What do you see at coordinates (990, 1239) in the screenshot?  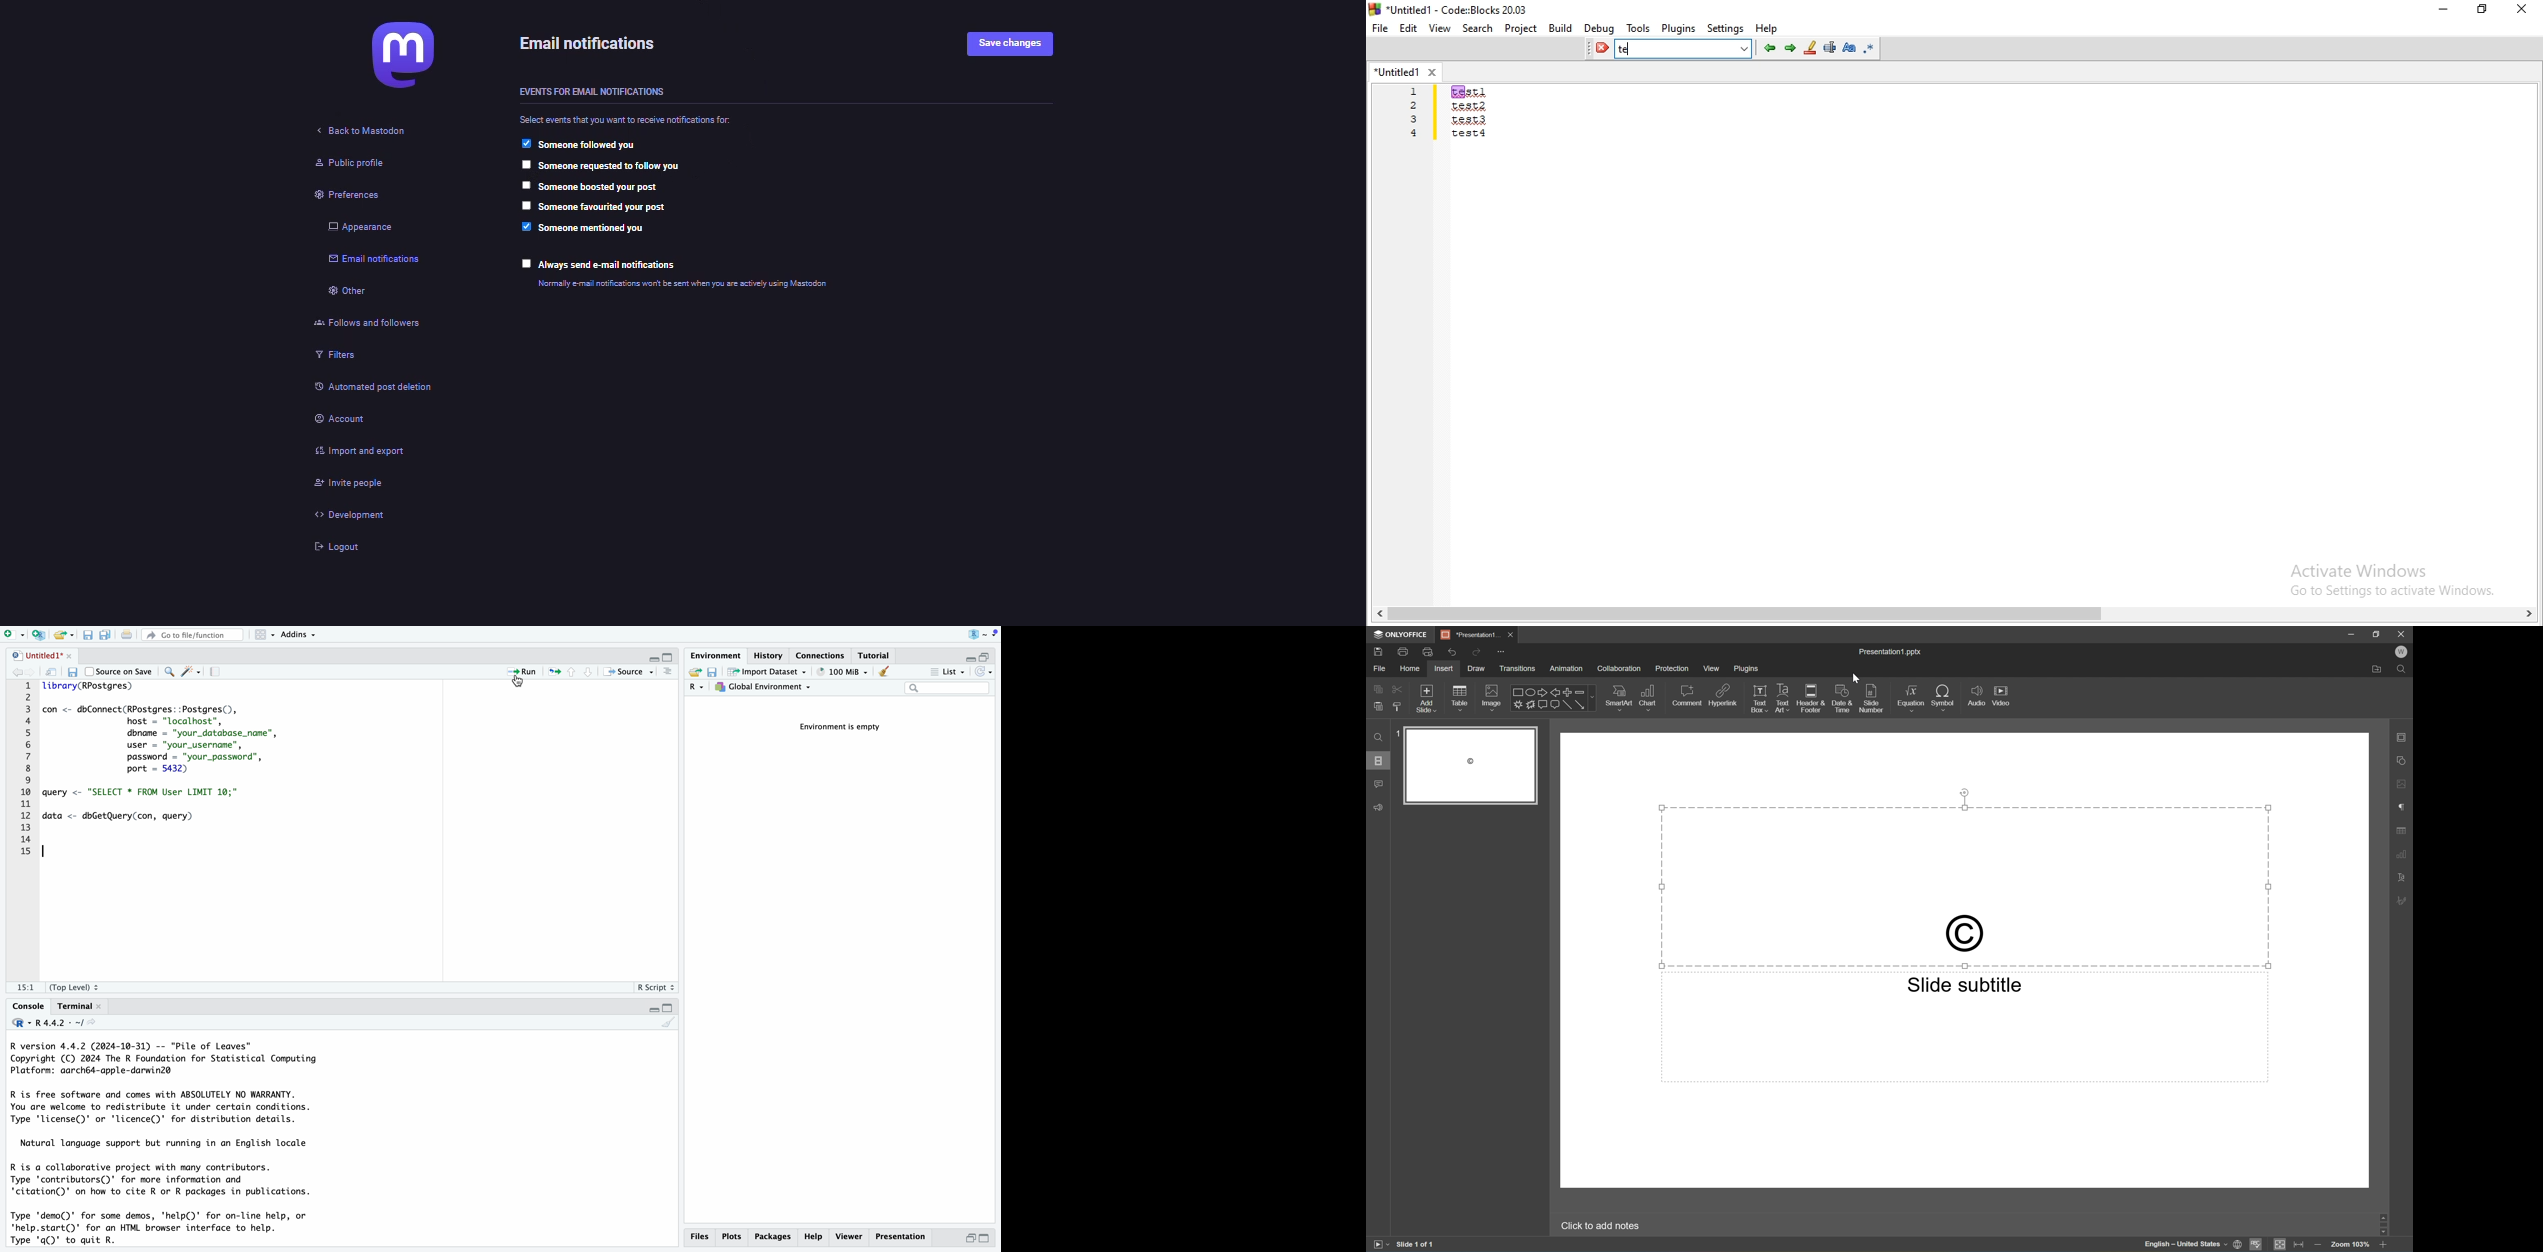 I see `maximize` at bounding box center [990, 1239].